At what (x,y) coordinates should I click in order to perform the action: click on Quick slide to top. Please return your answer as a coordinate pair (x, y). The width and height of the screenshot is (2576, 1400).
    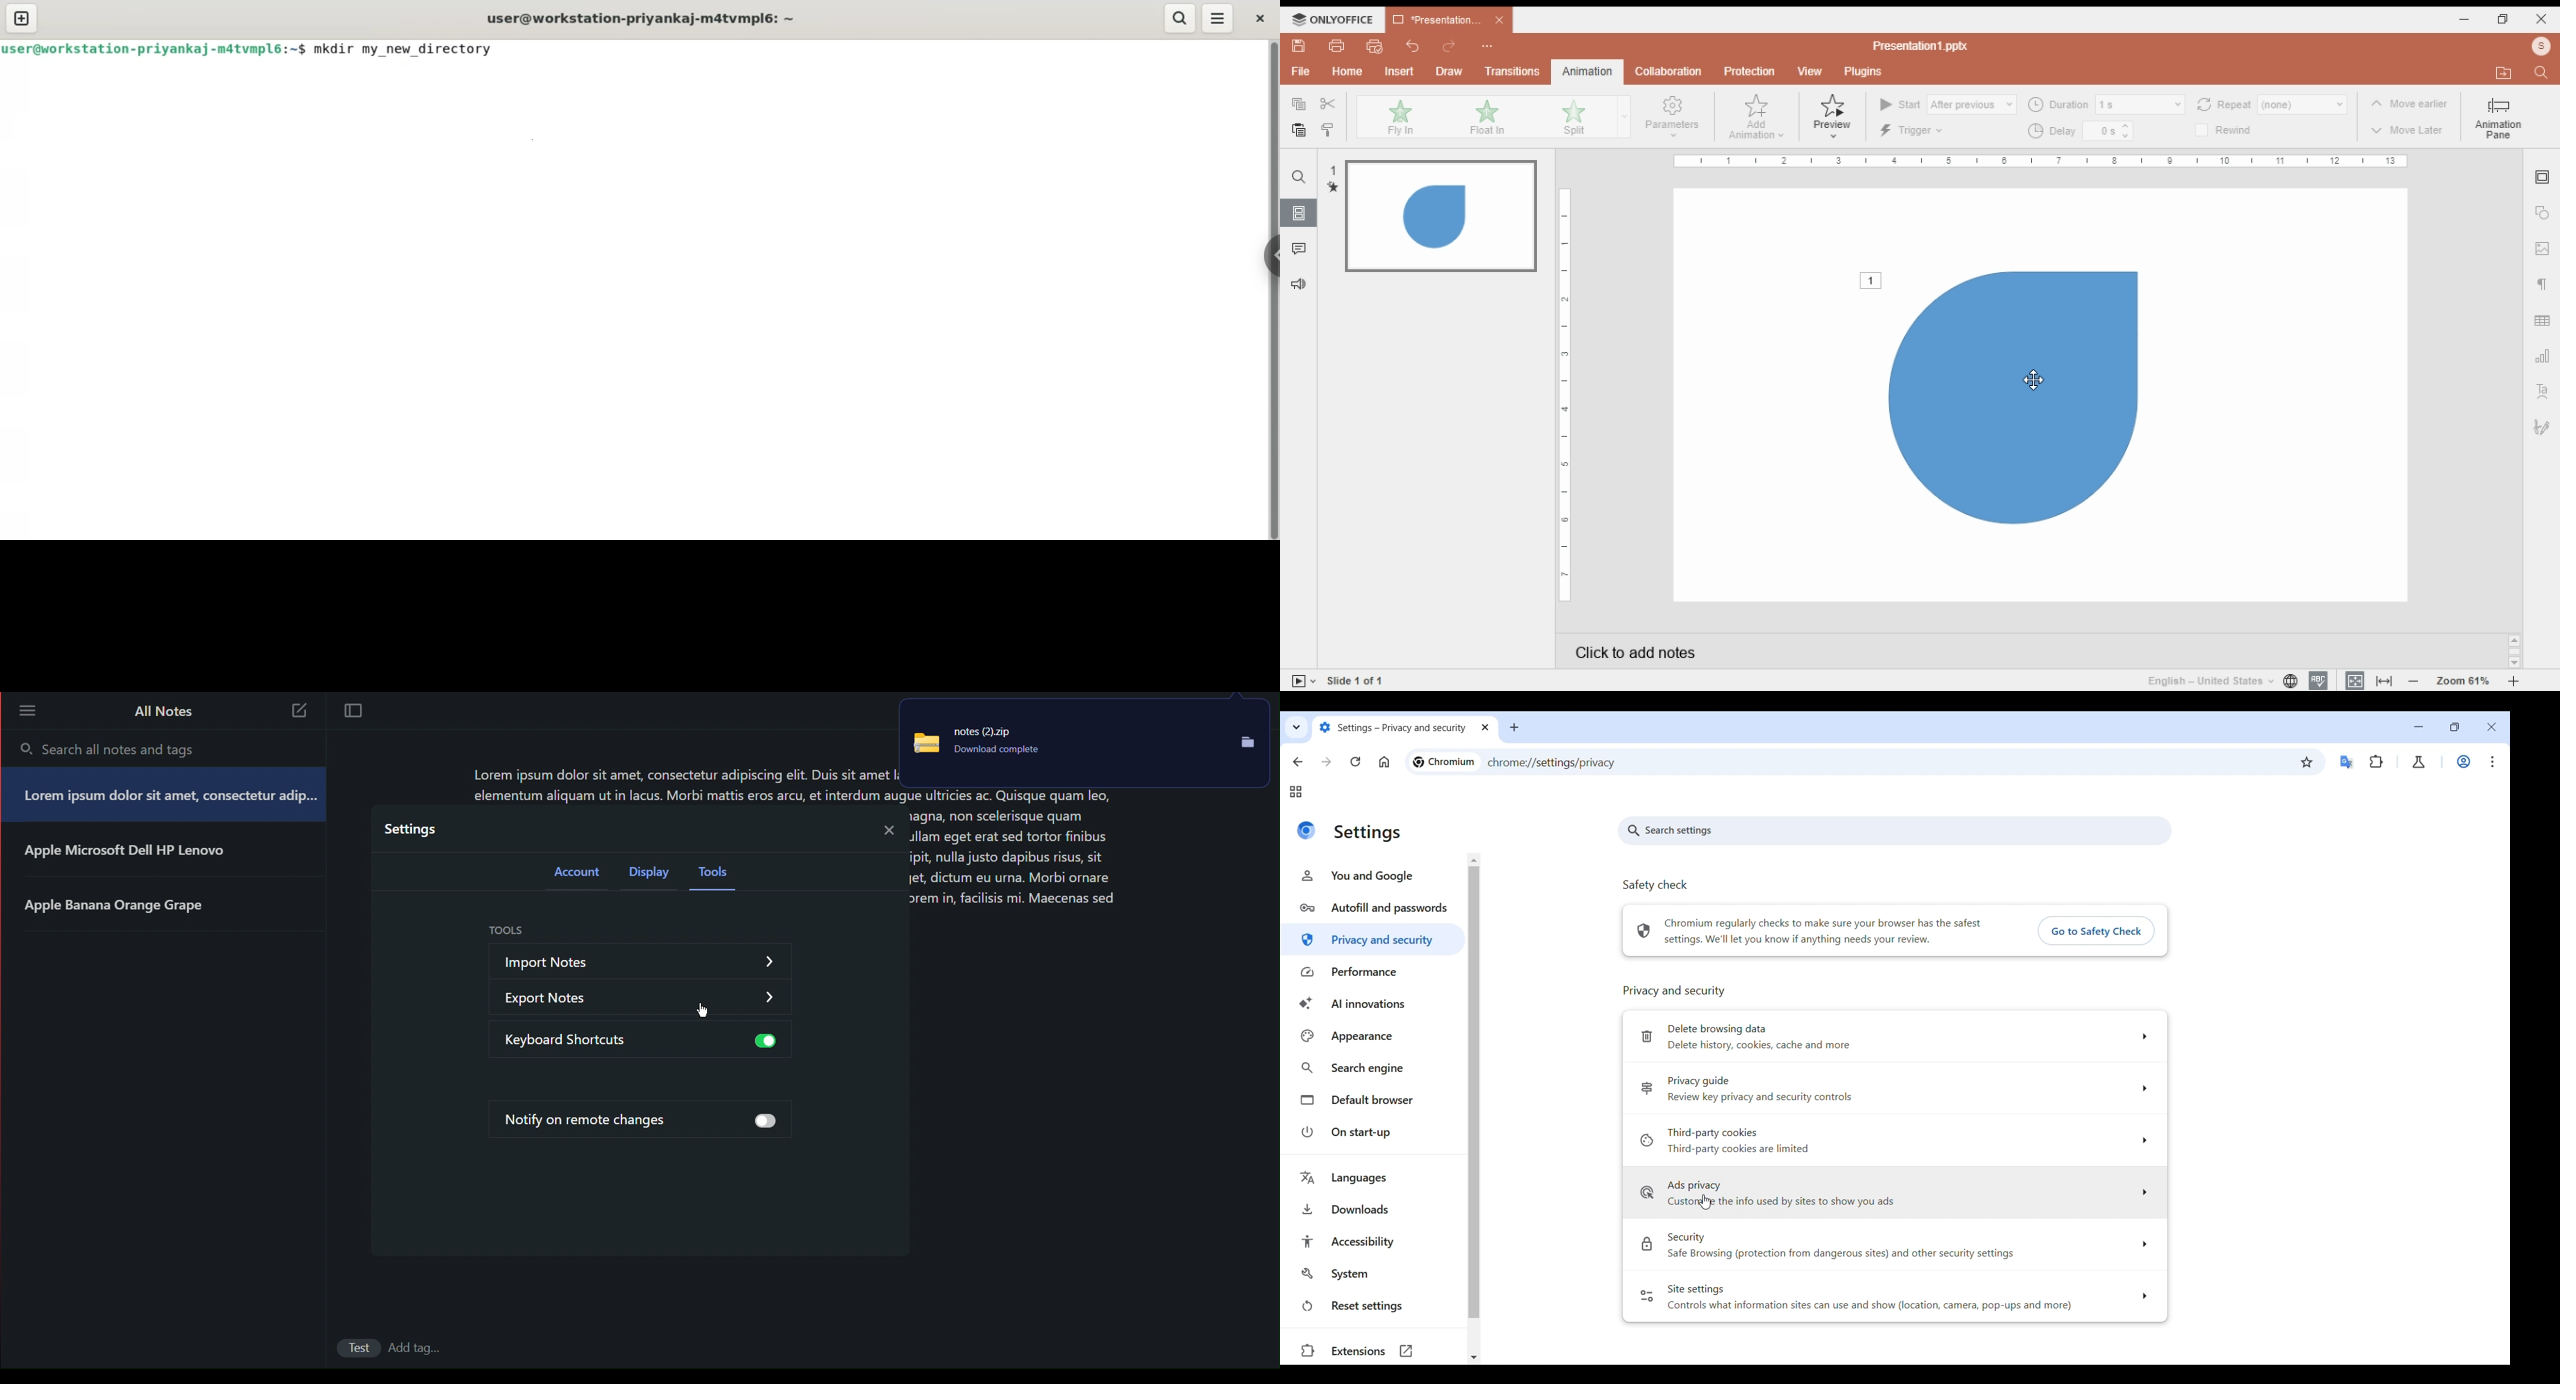
    Looking at the image, I should click on (1474, 861).